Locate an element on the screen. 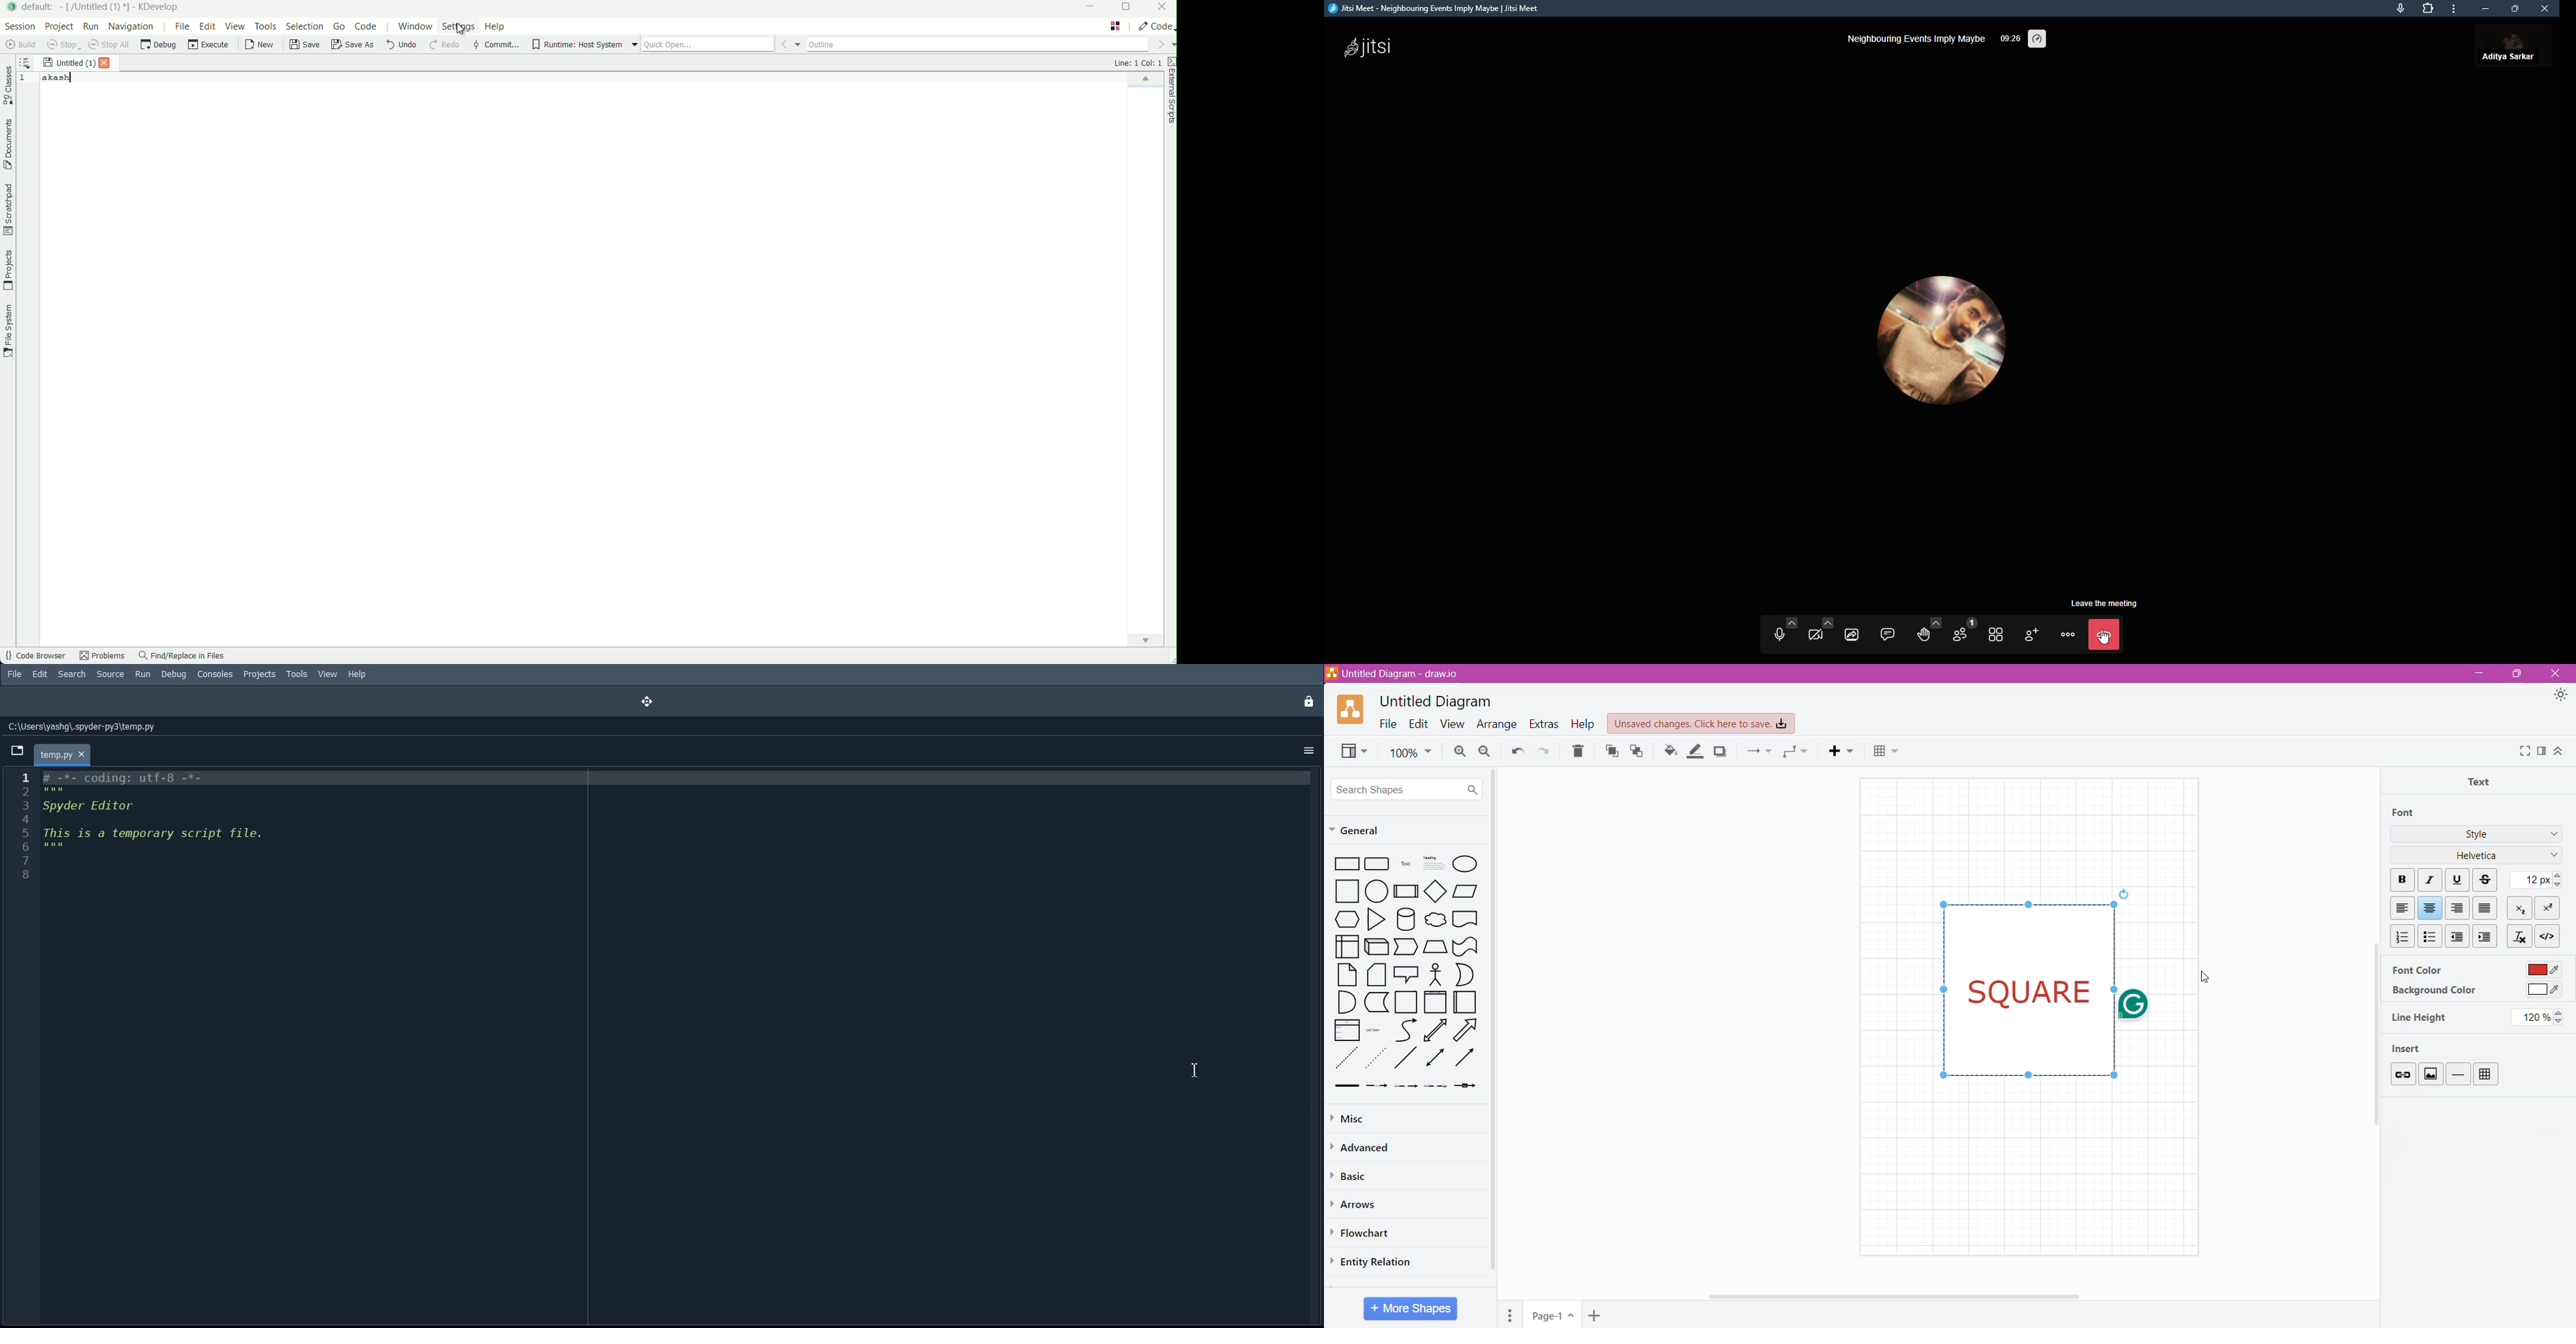 The width and height of the screenshot is (2576, 1344). Text Cursor is located at coordinates (1196, 1071).